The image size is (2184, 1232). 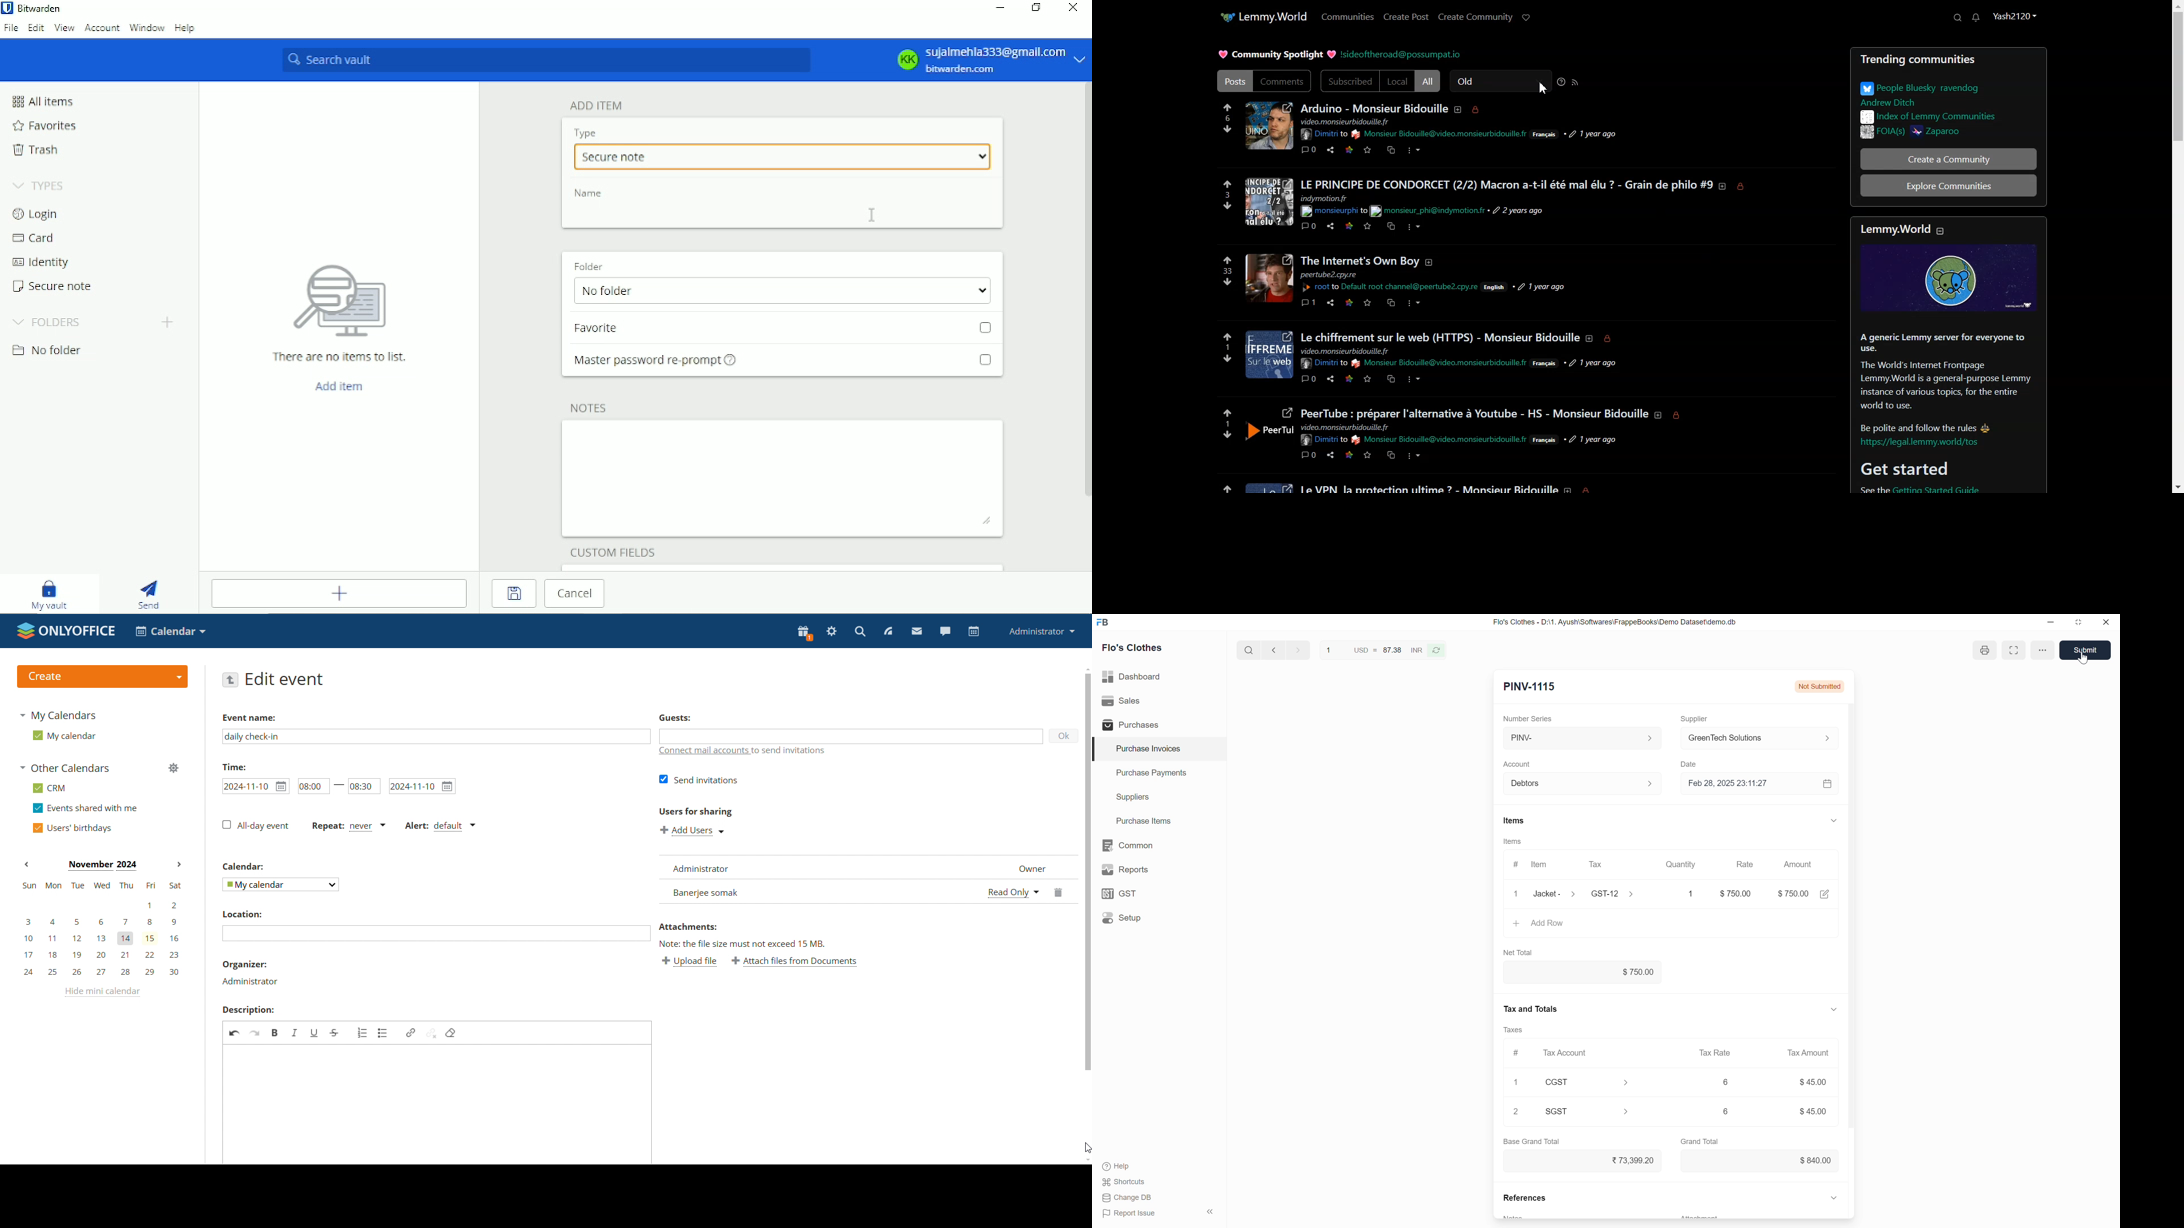 What do you see at coordinates (33, 239) in the screenshot?
I see `Card` at bounding box center [33, 239].